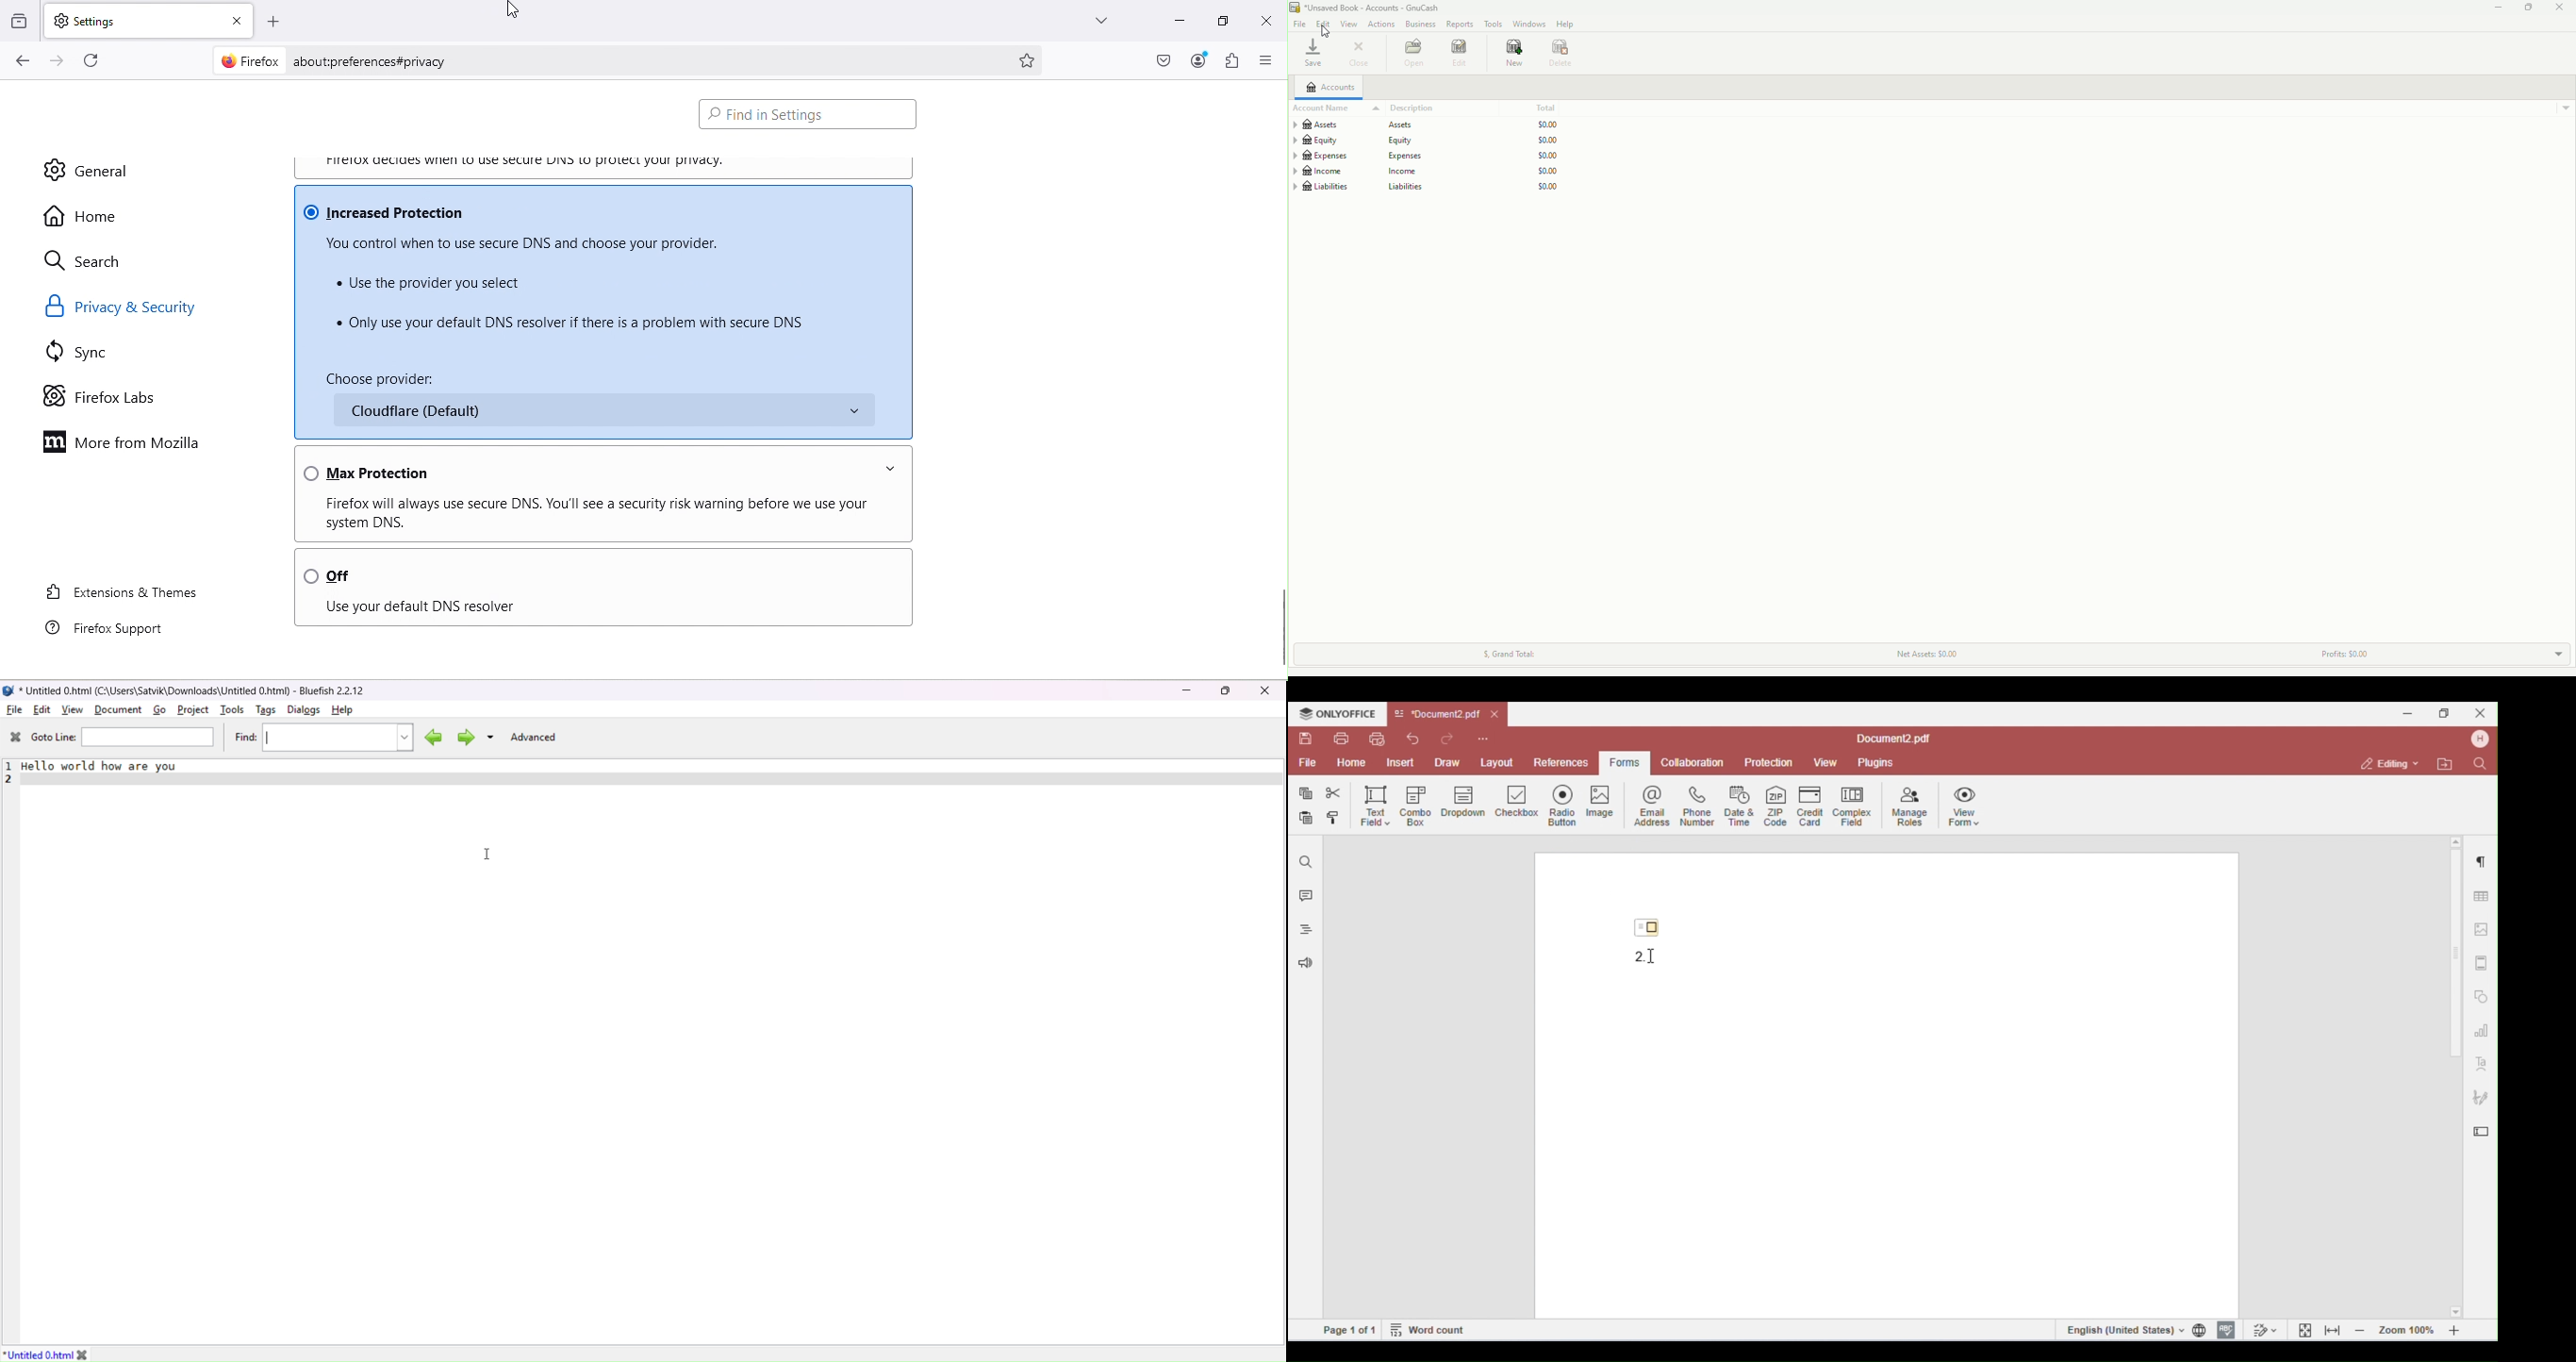 The image size is (2576, 1372). Describe the element at coordinates (87, 355) in the screenshot. I see `Sync` at that location.